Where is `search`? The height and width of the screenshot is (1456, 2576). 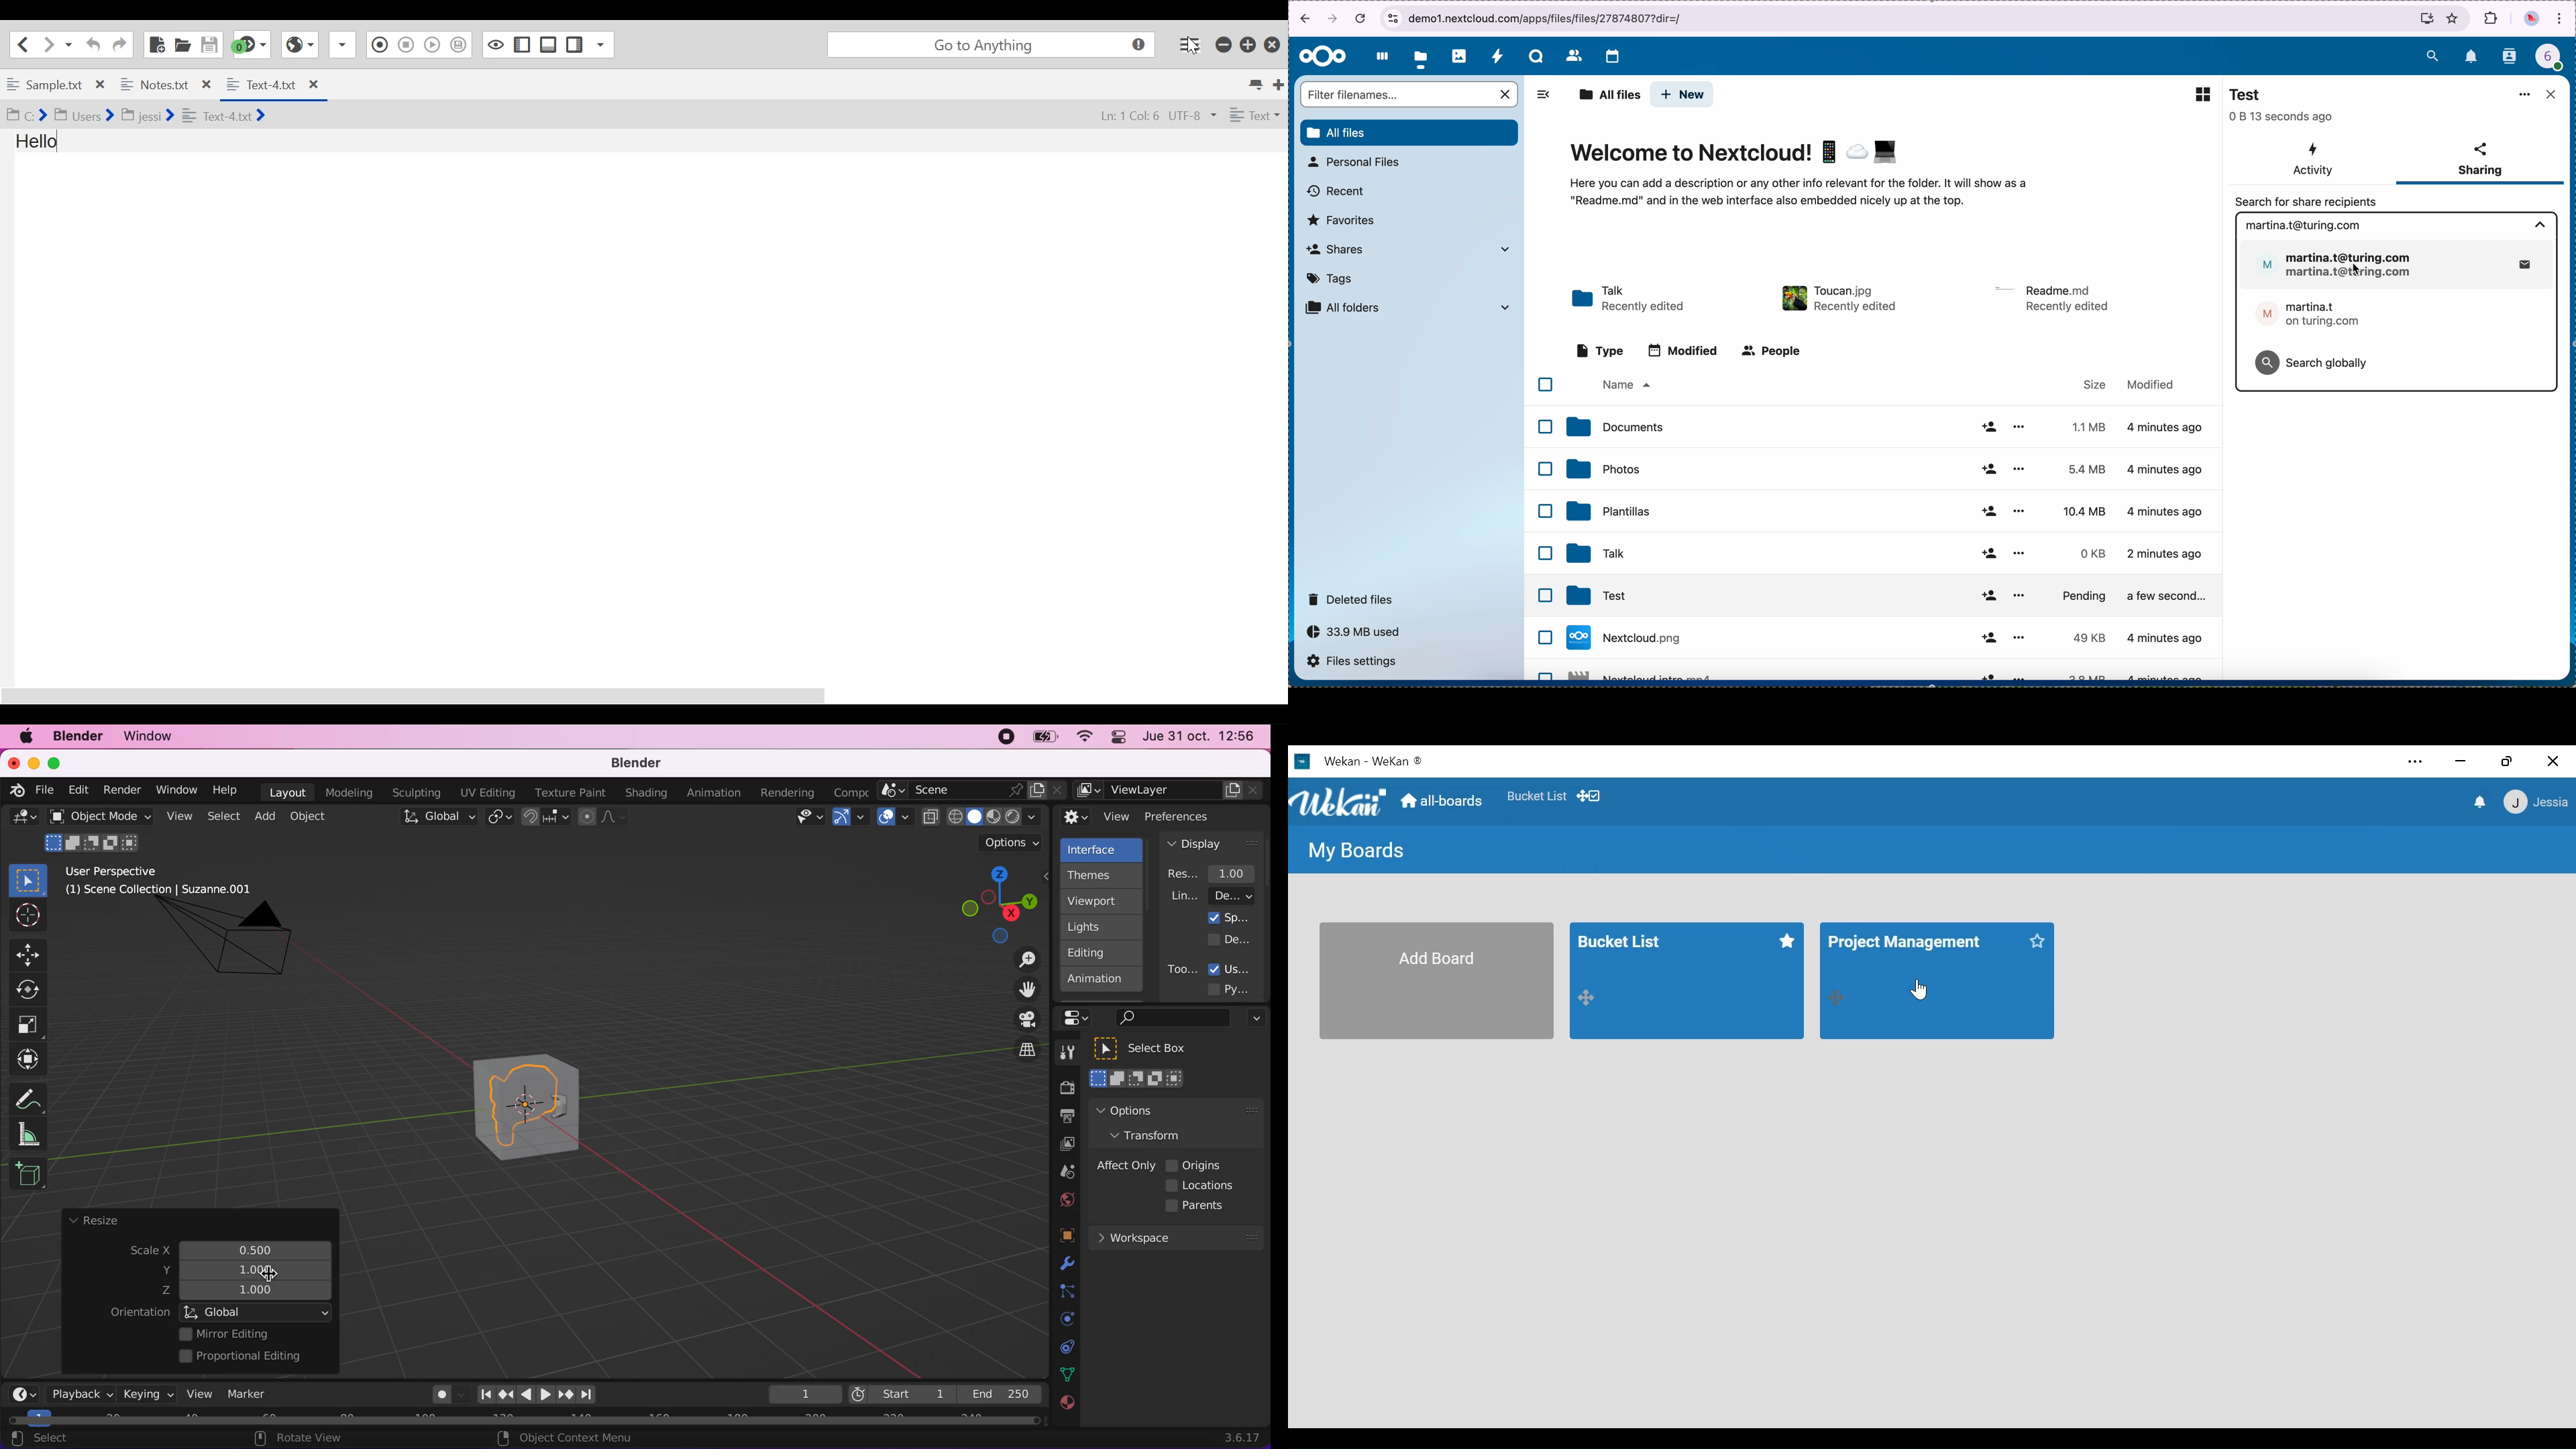
search is located at coordinates (1171, 1019).